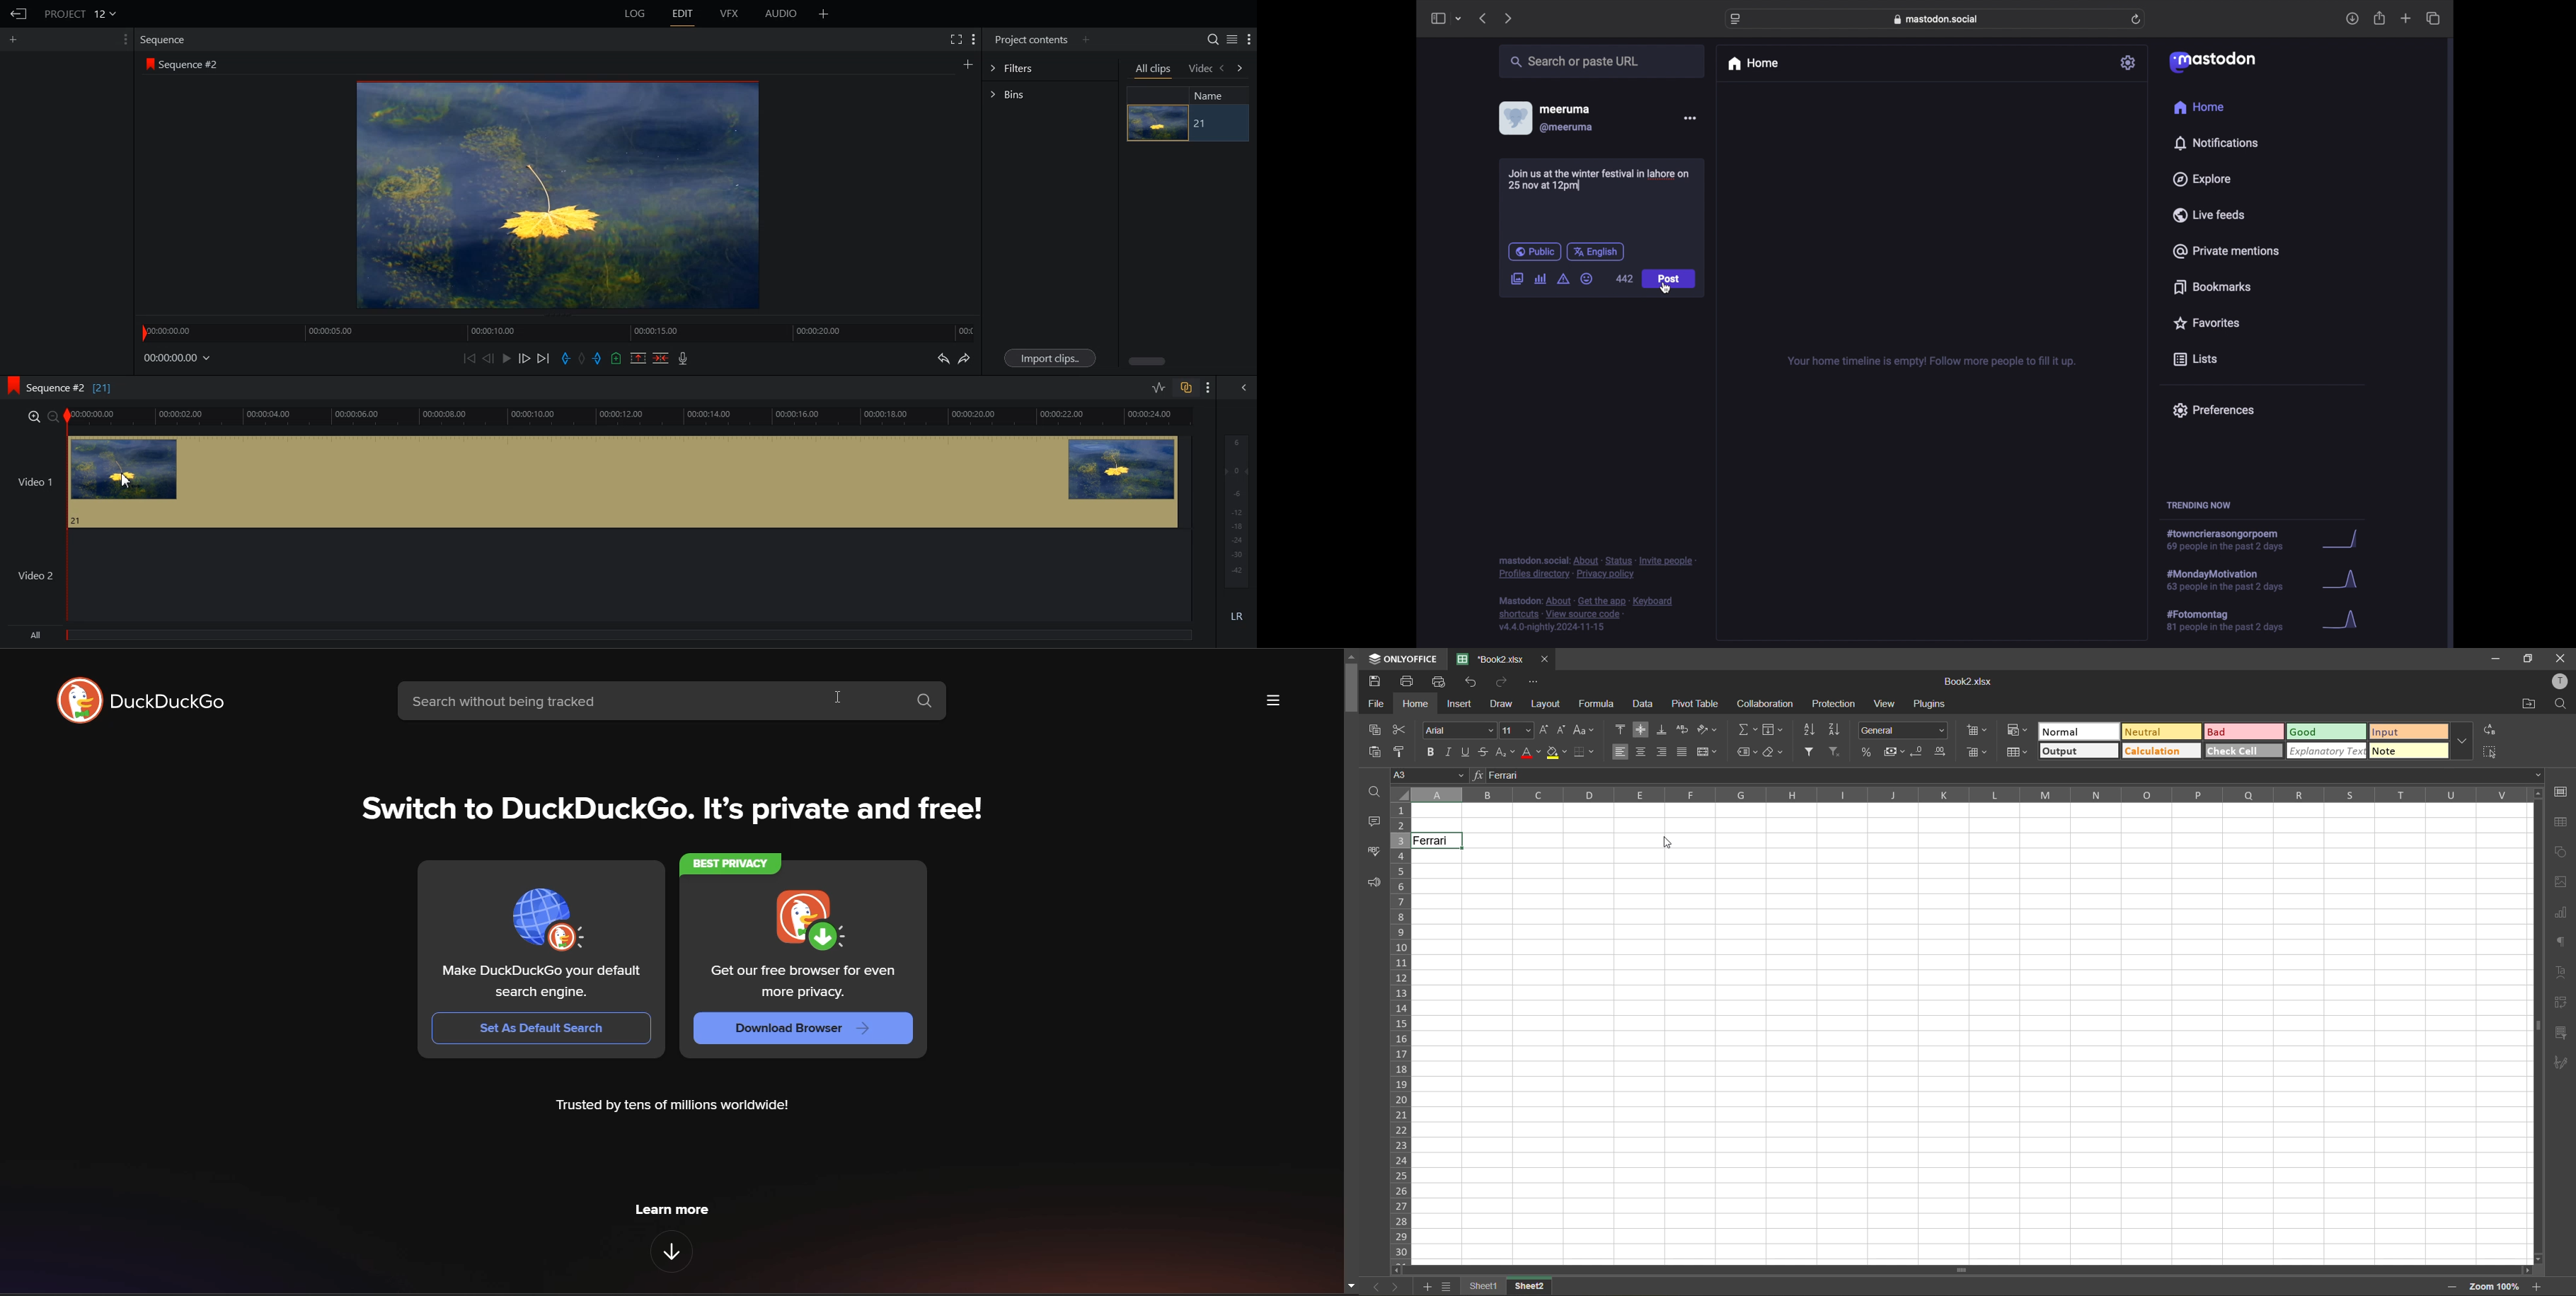 The image size is (2576, 1316). Describe the element at coordinates (2344, 540) in the screenshot. I see `graph` at that location.